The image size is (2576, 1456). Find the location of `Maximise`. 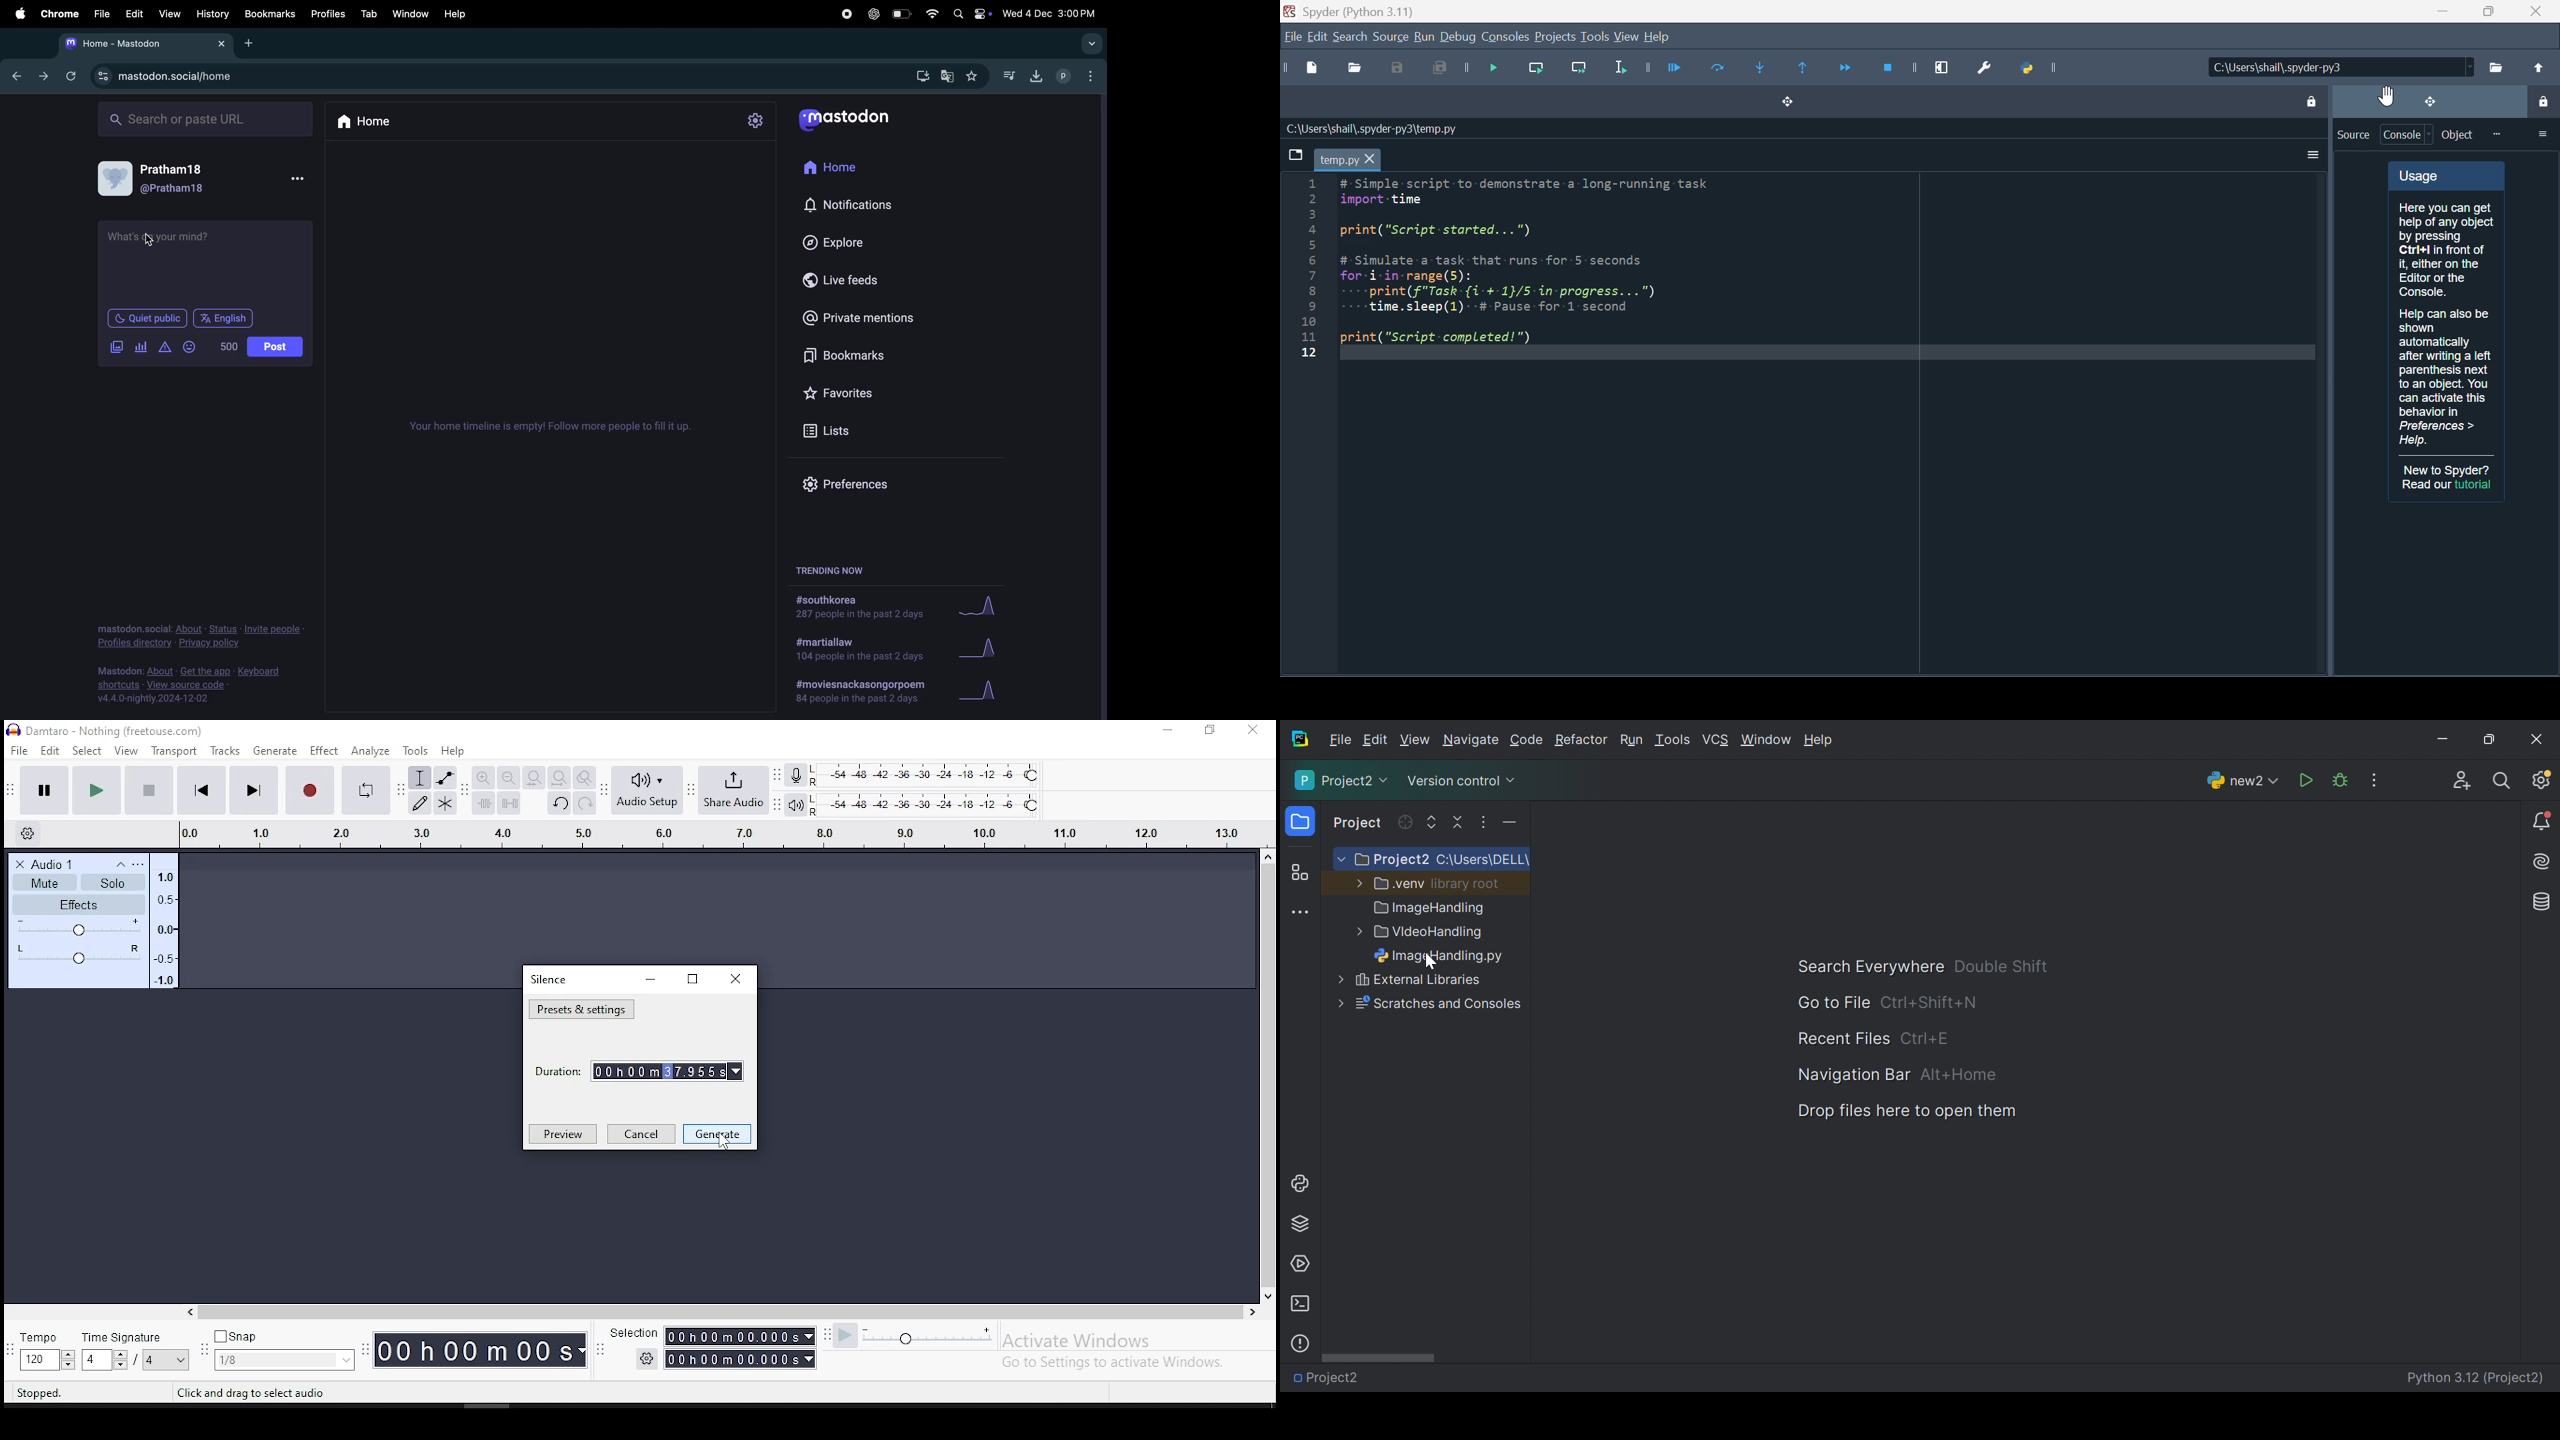

Maximise is located at coordinates (2483, 11).